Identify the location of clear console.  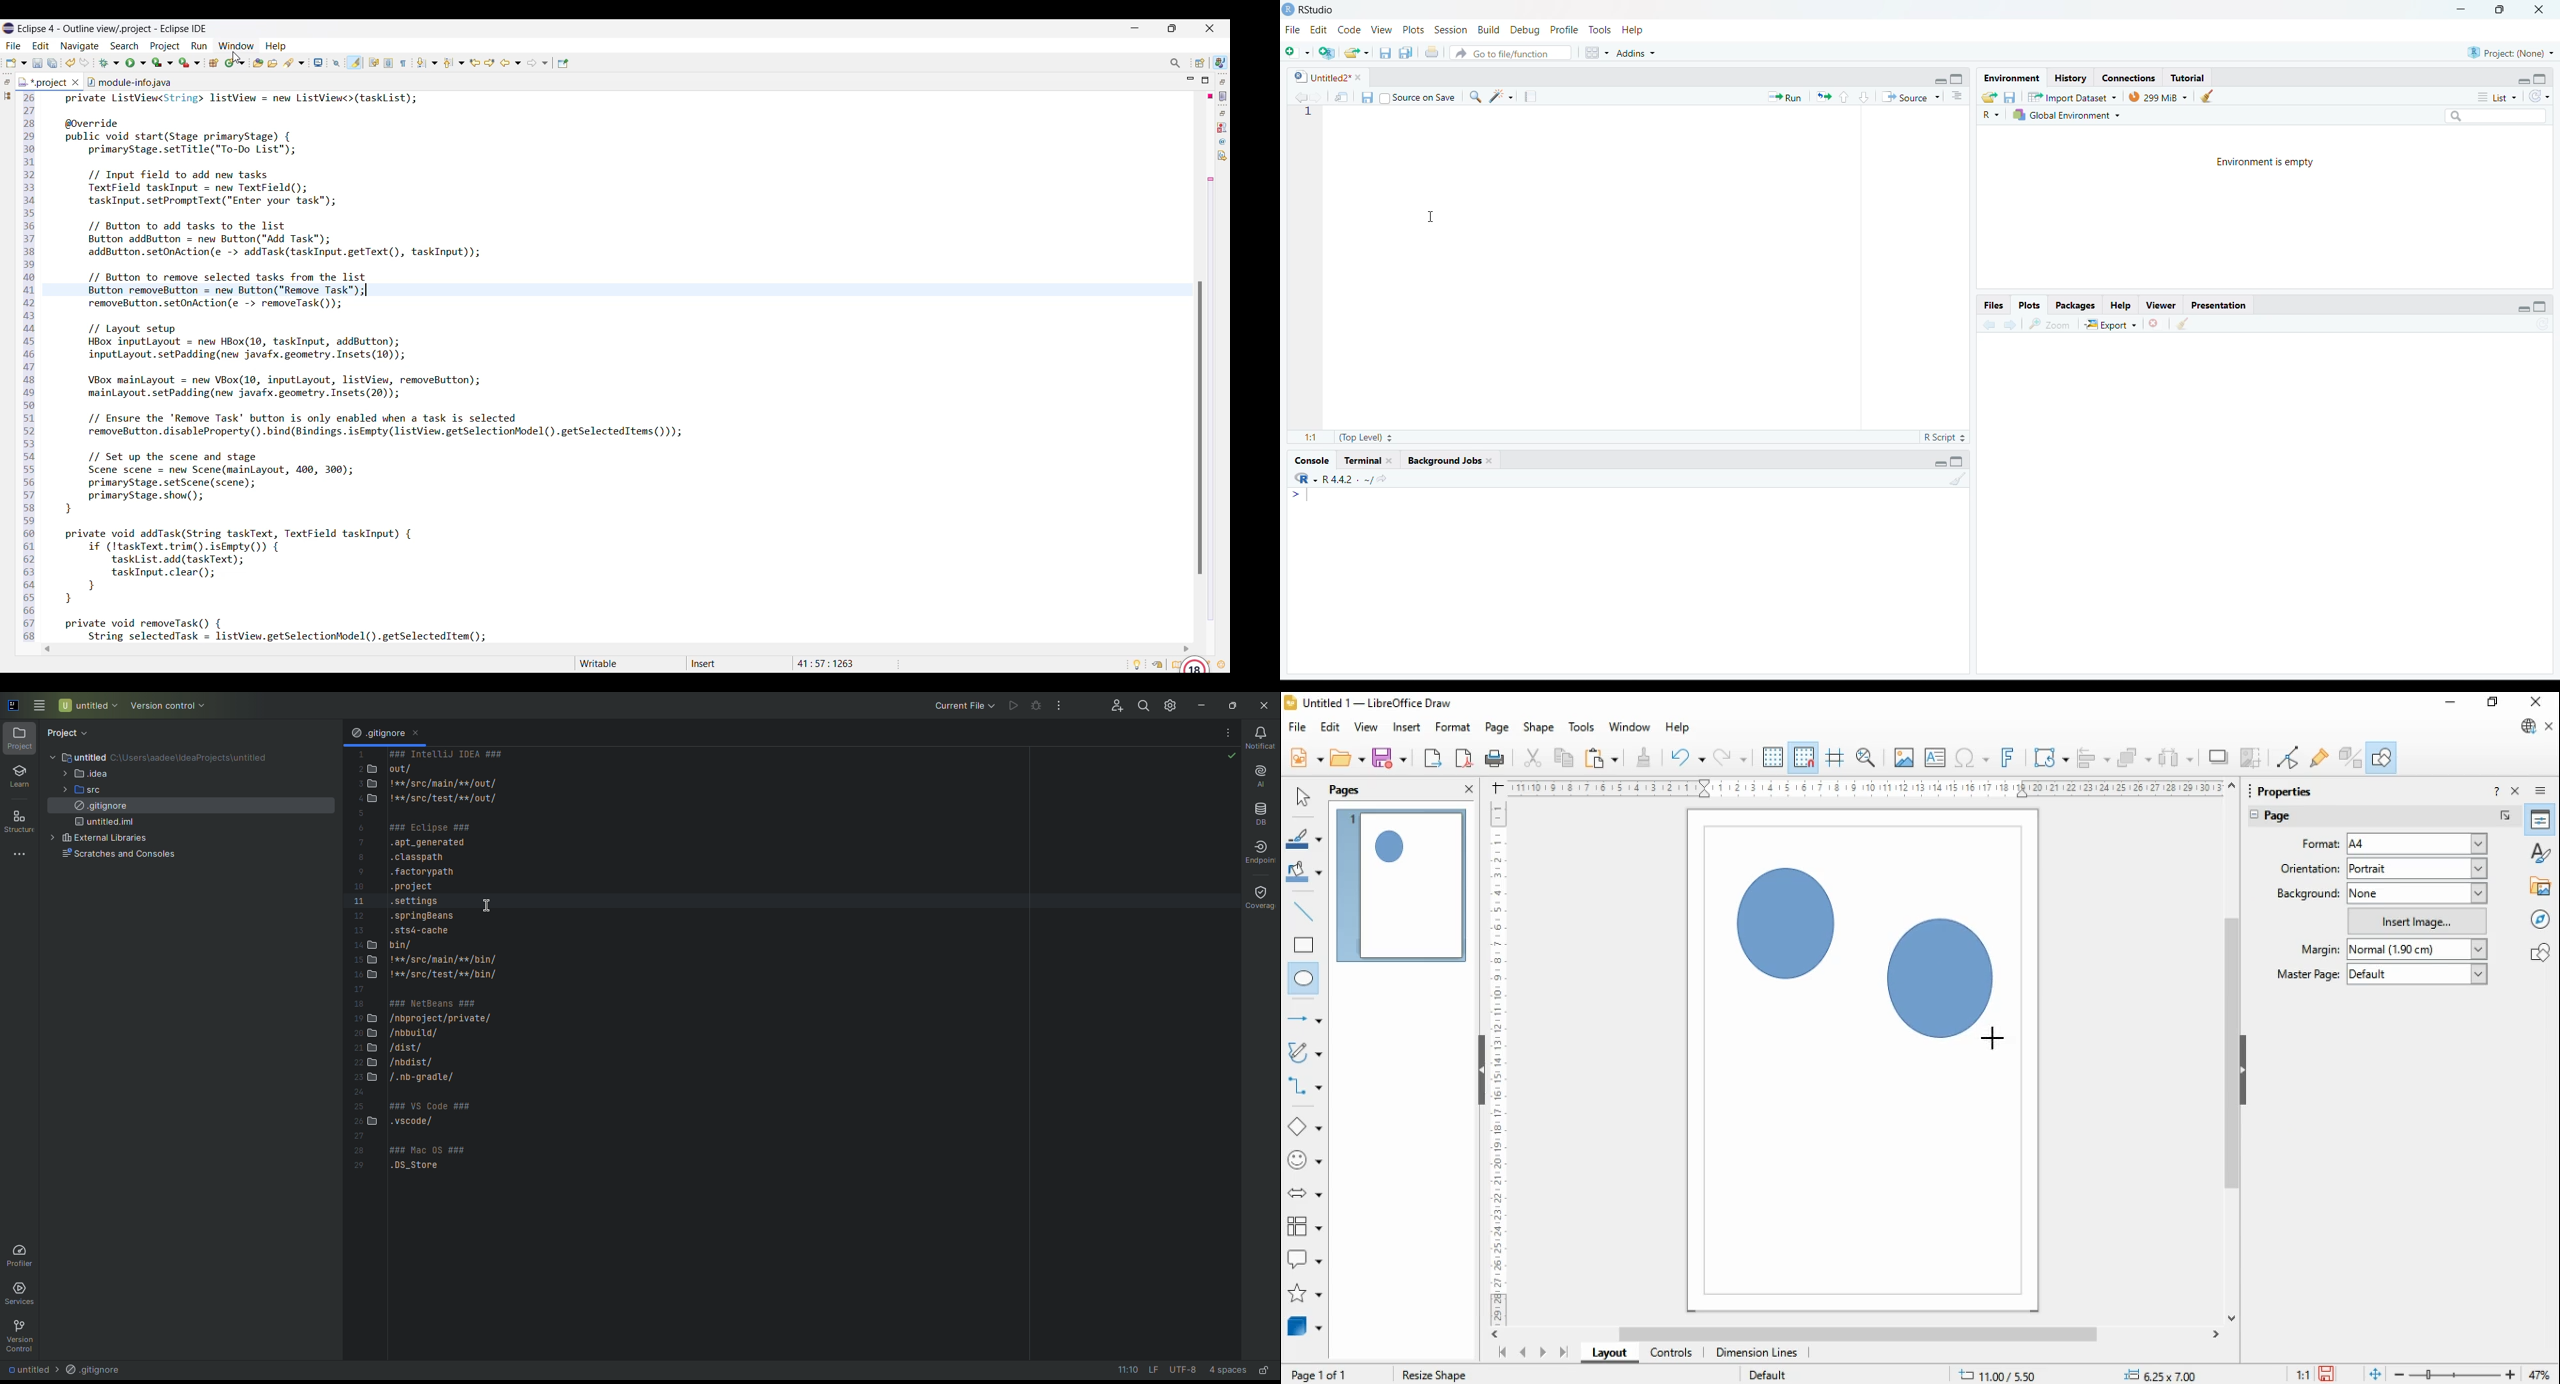
(1956, 479).